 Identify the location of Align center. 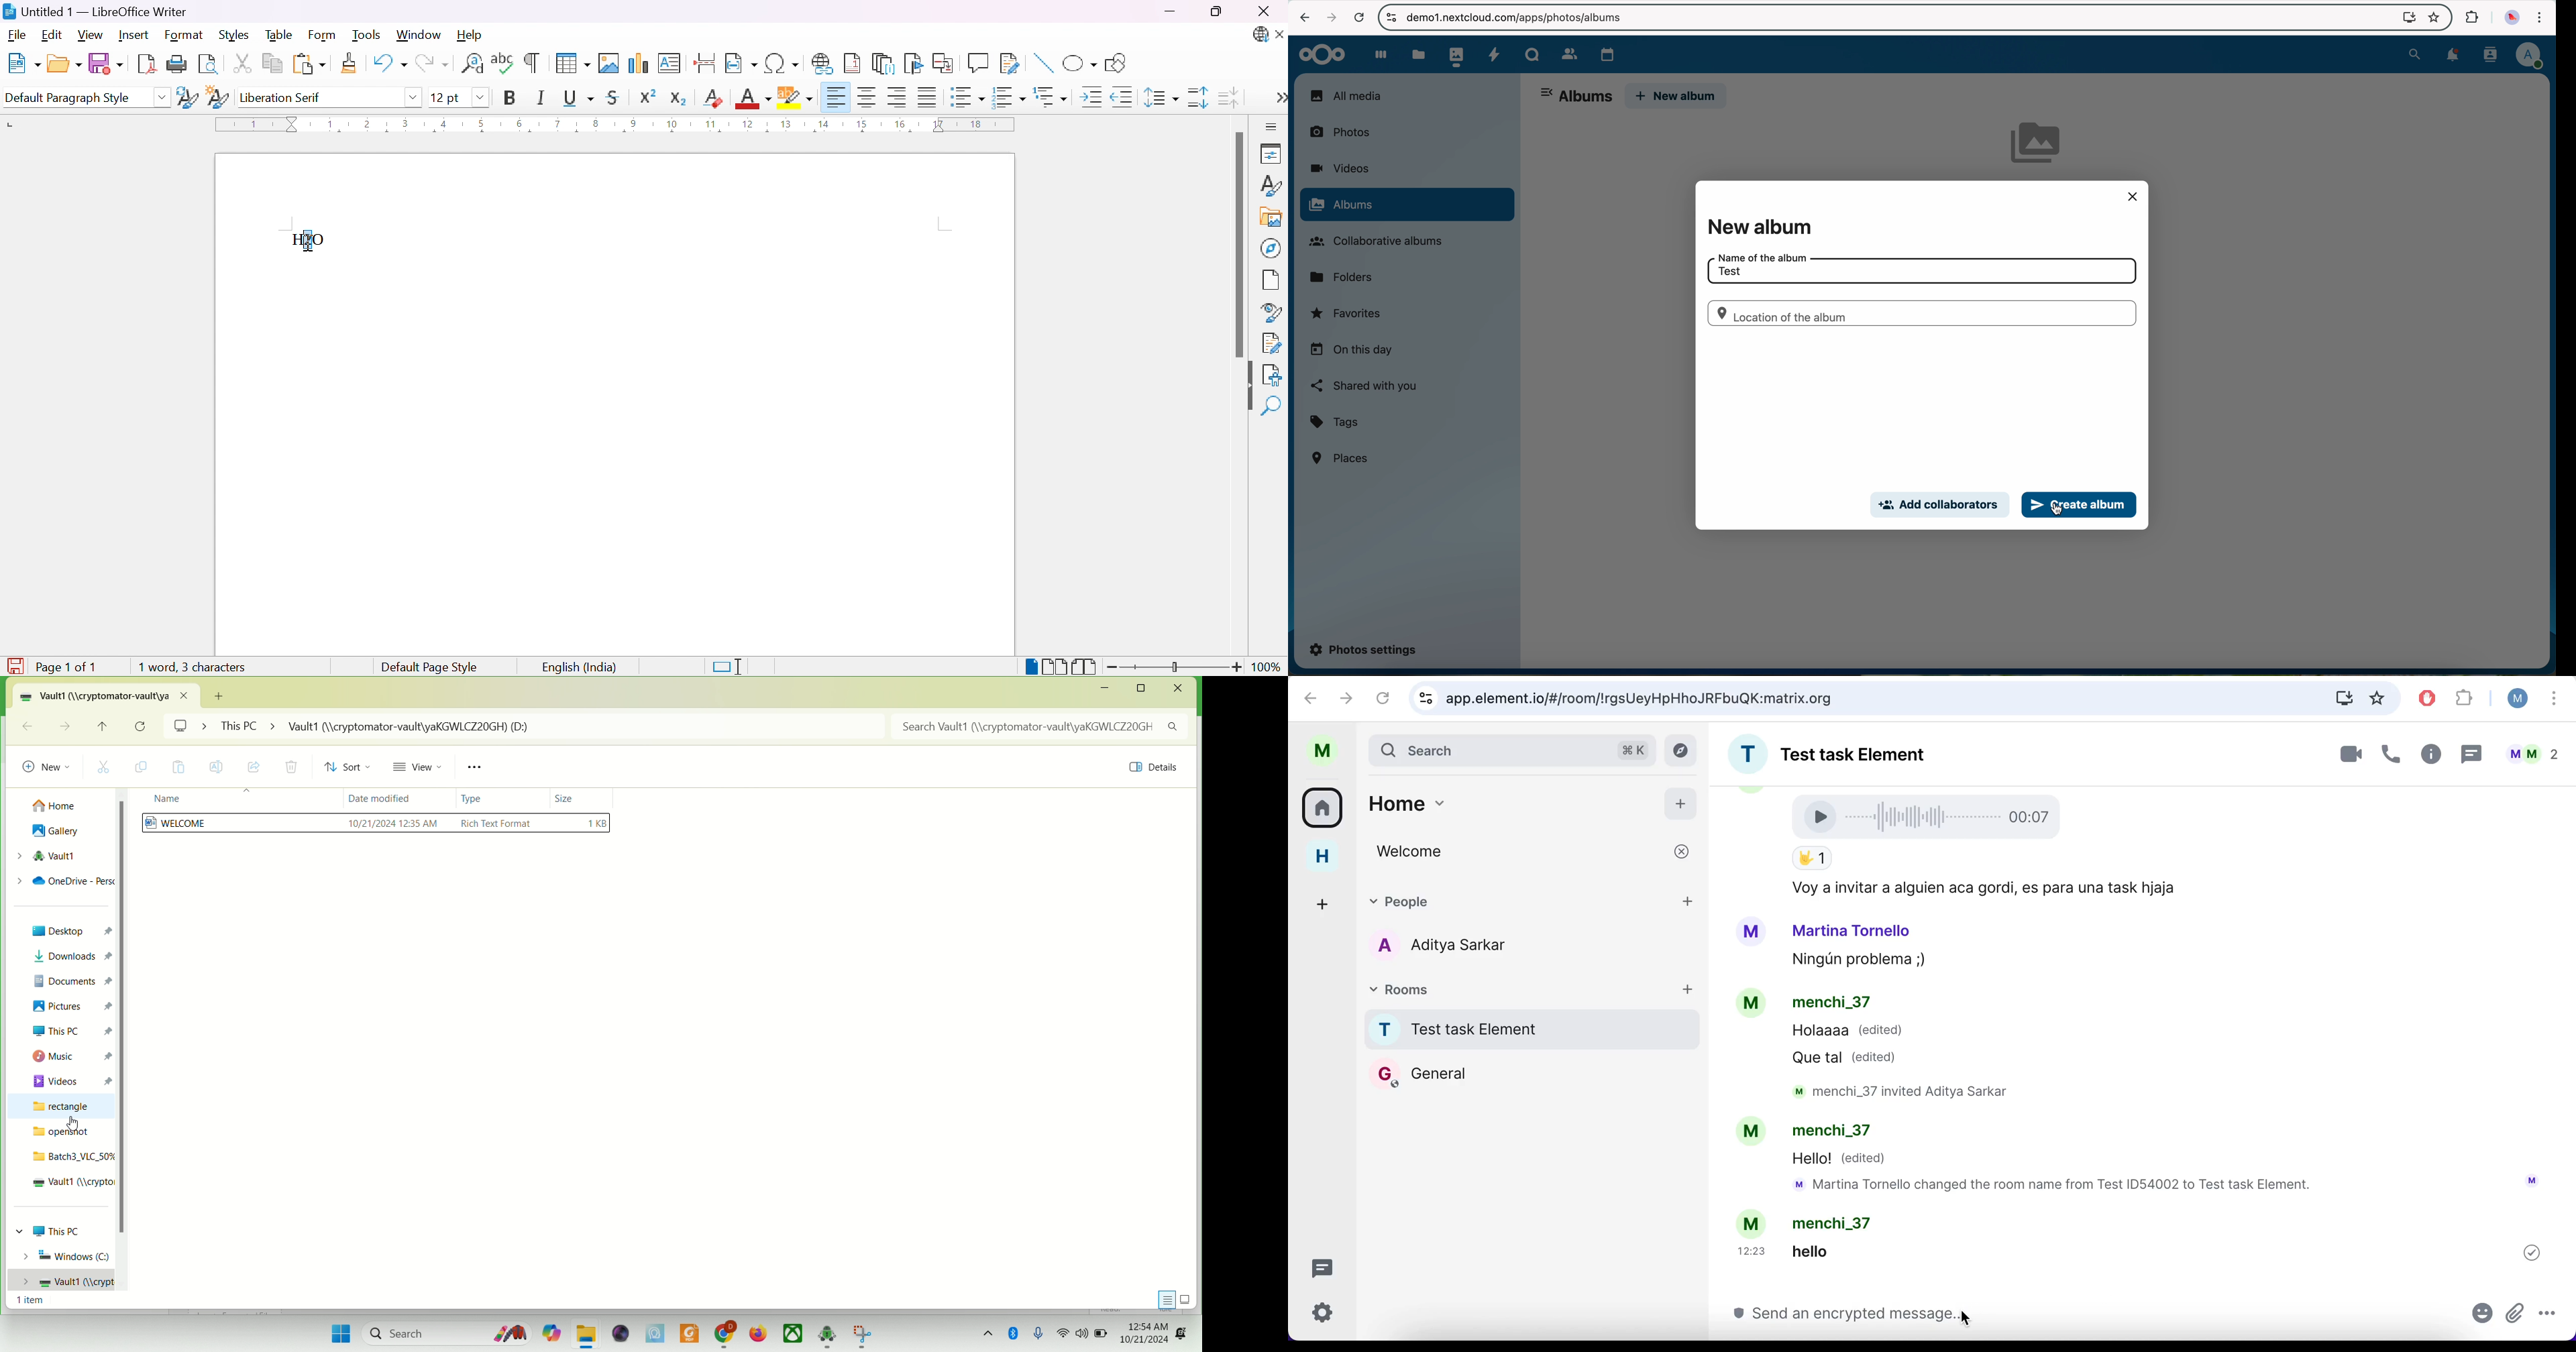
(869, 97).